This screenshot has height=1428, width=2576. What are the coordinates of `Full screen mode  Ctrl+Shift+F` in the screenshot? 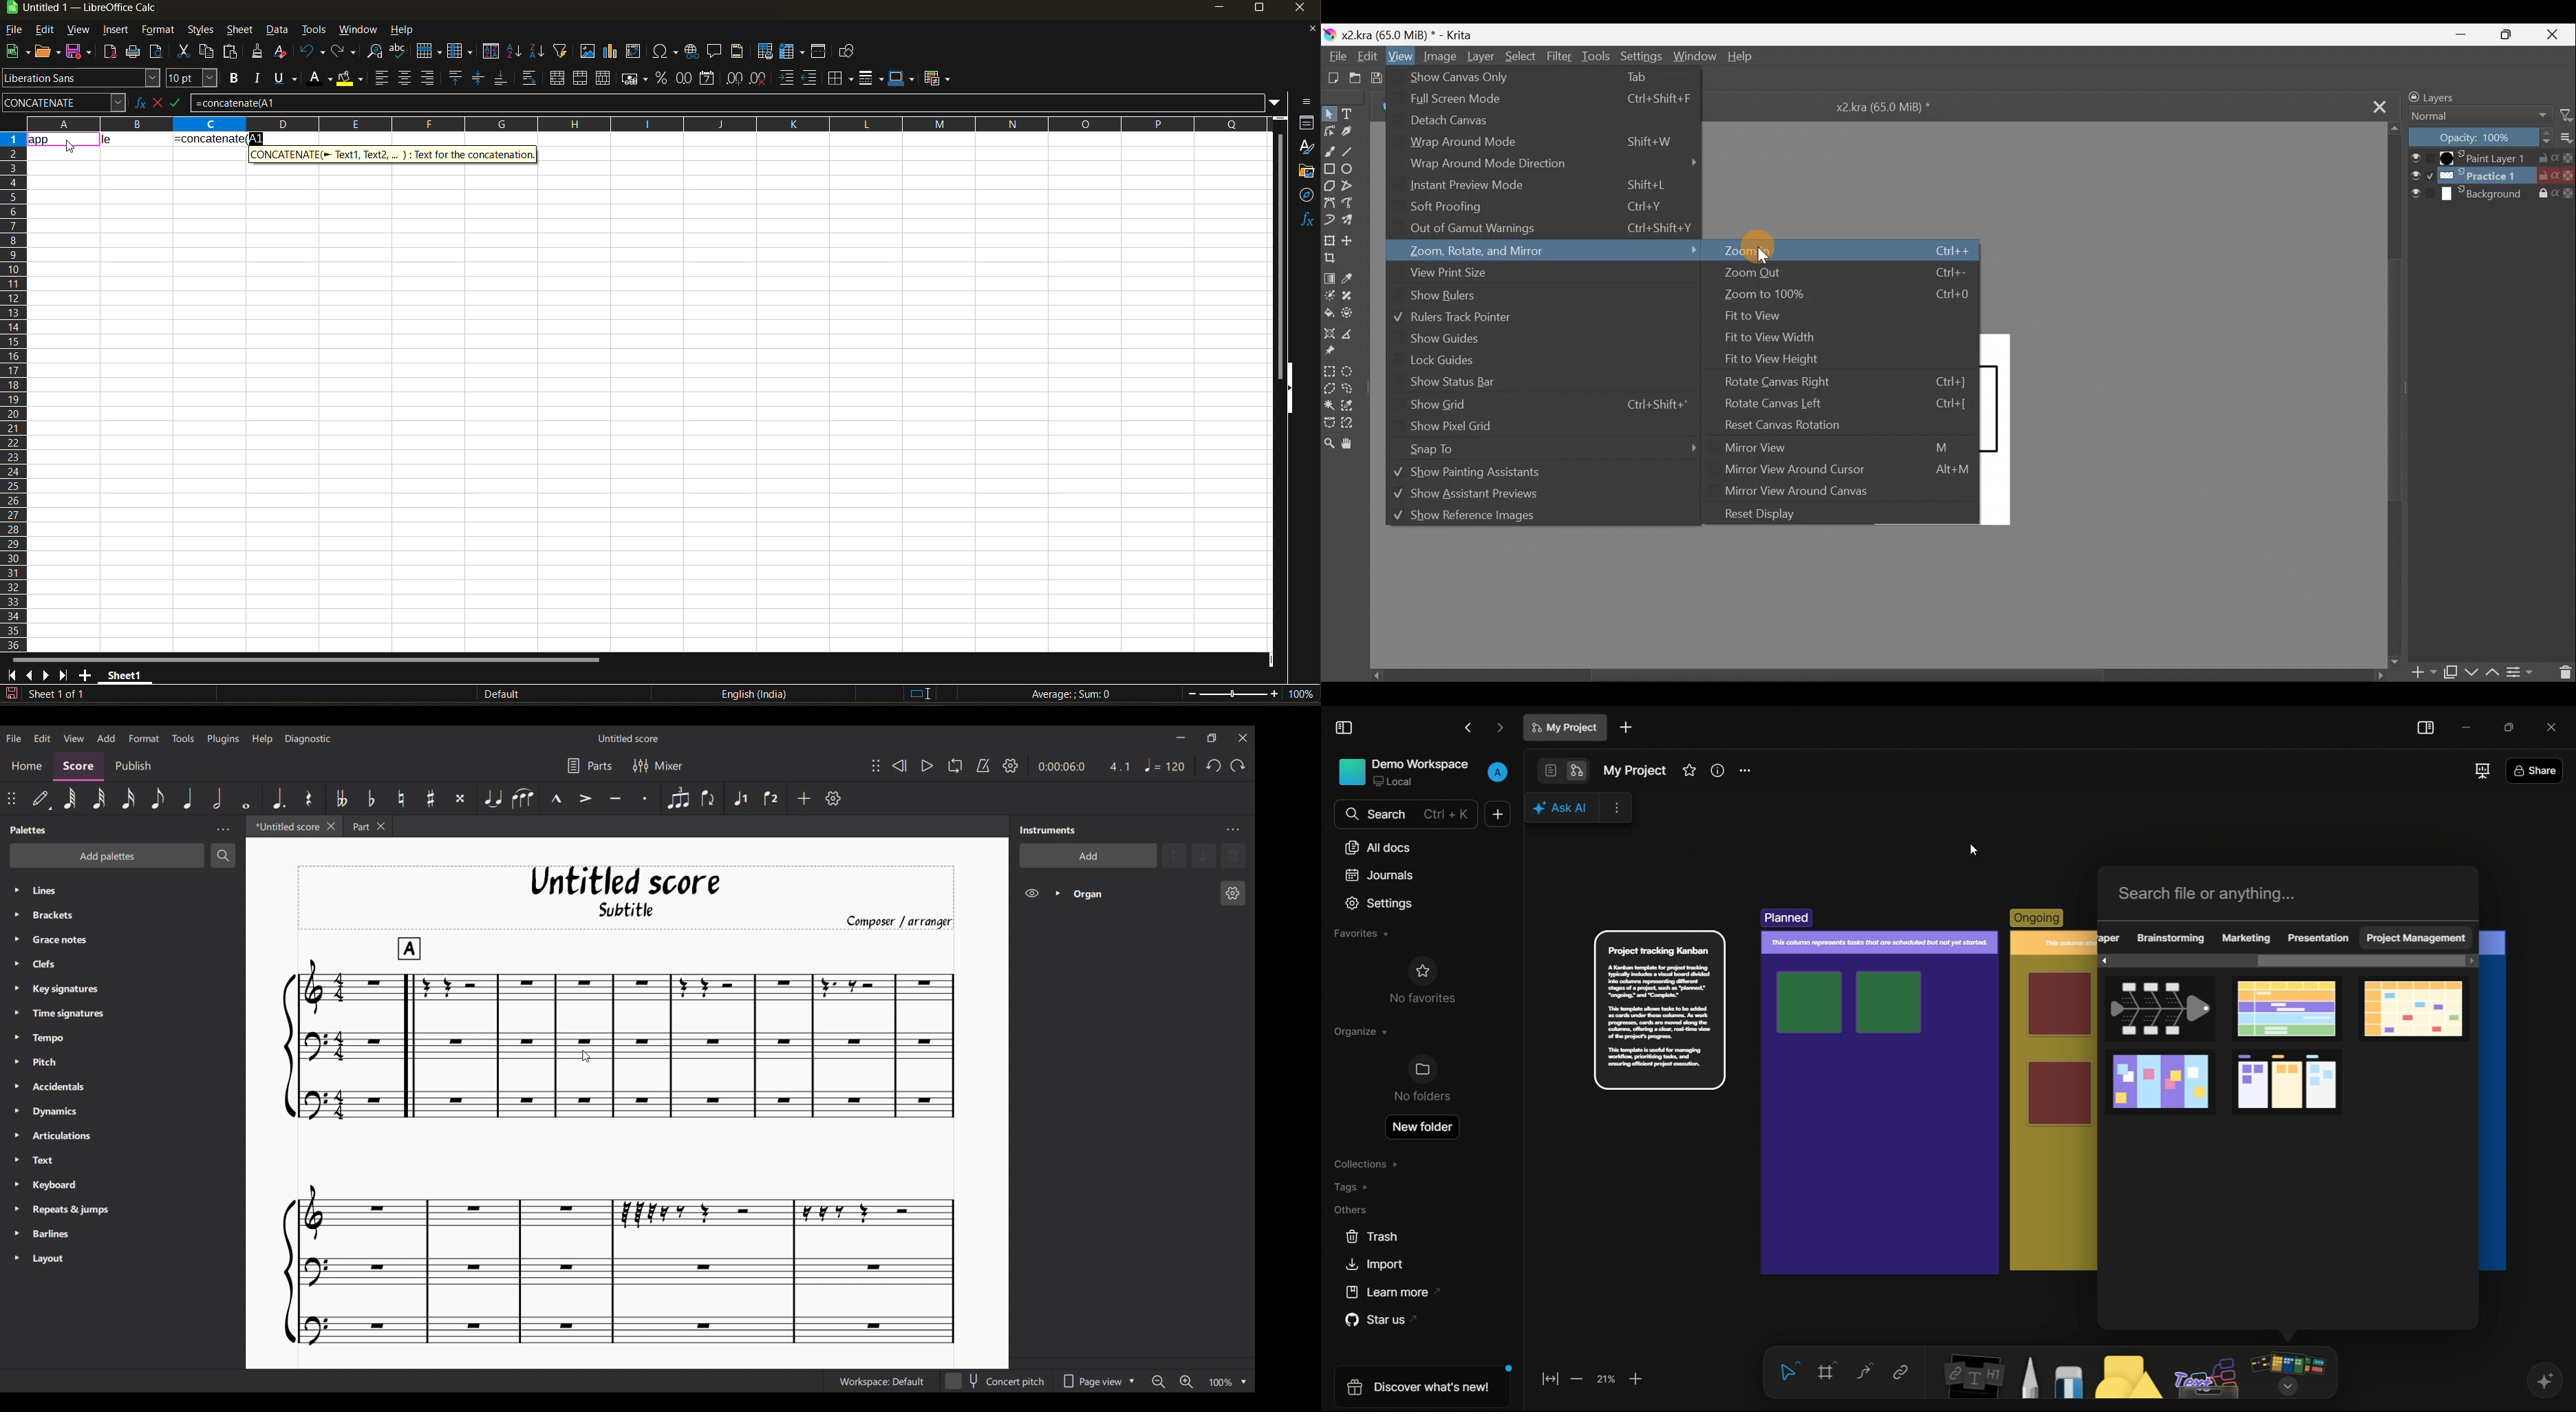 It's located at (1551, 100).